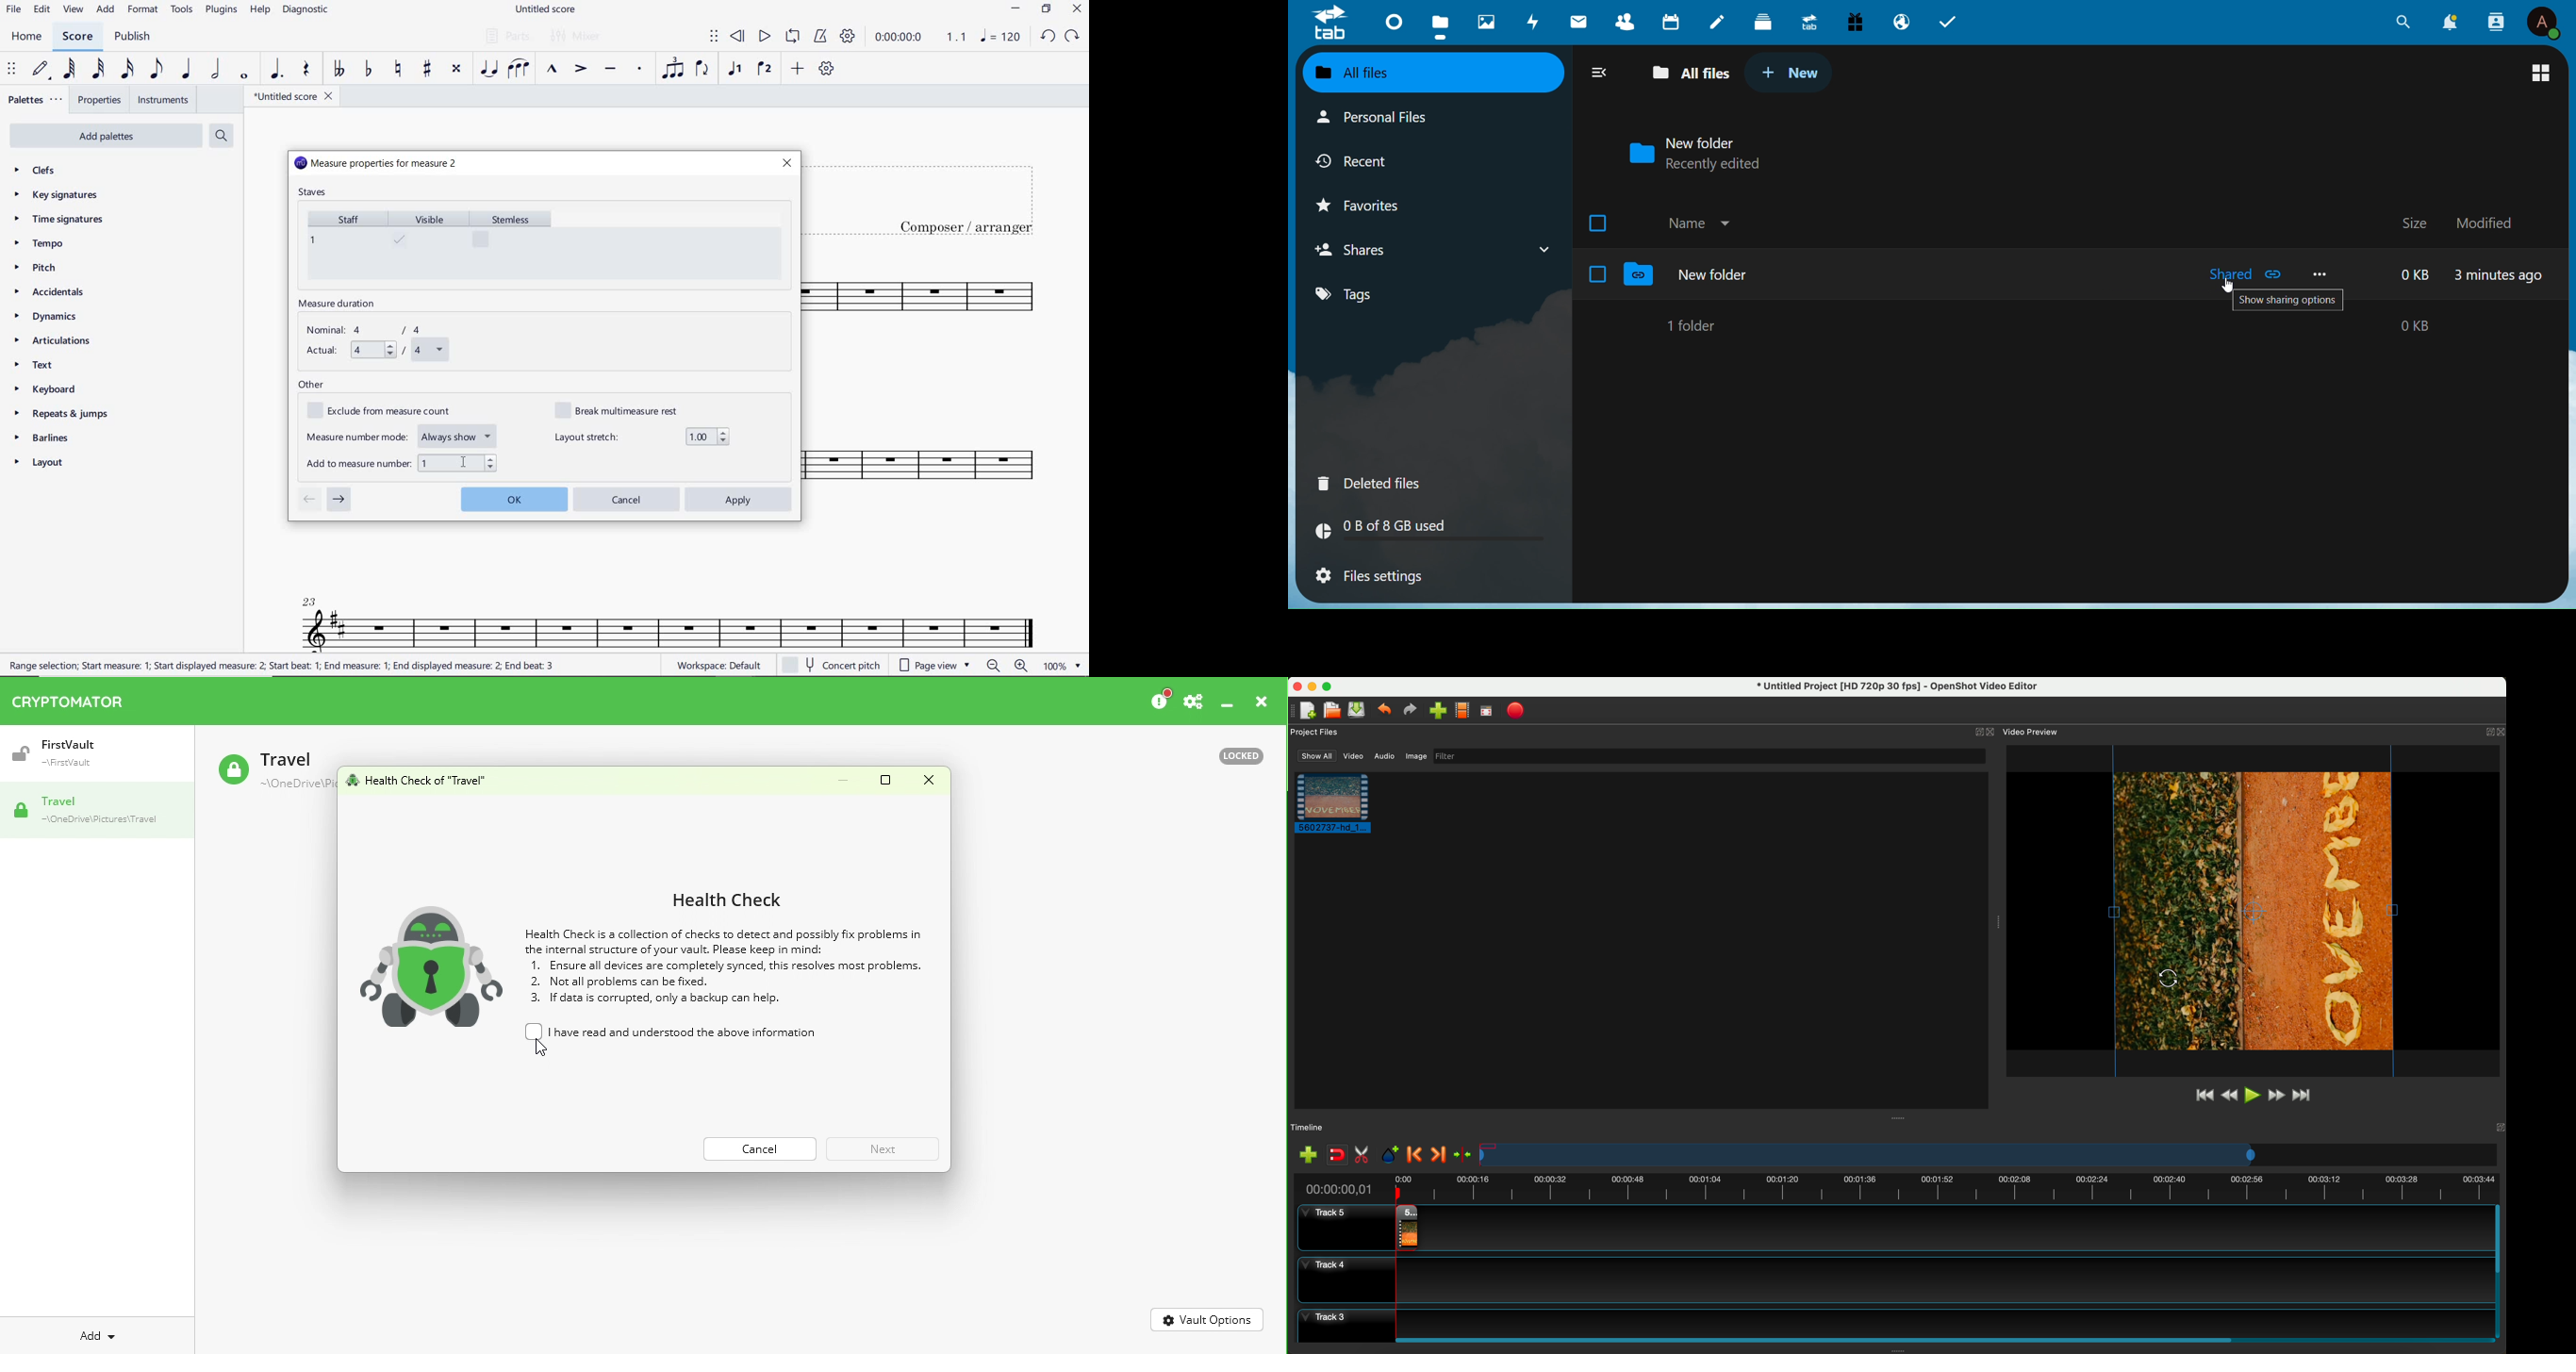 The width and height of the screenshot is (2576, 1372). Describe the element at coordinates (1601, 221) in the screenshot. I see `Check box` at that location.